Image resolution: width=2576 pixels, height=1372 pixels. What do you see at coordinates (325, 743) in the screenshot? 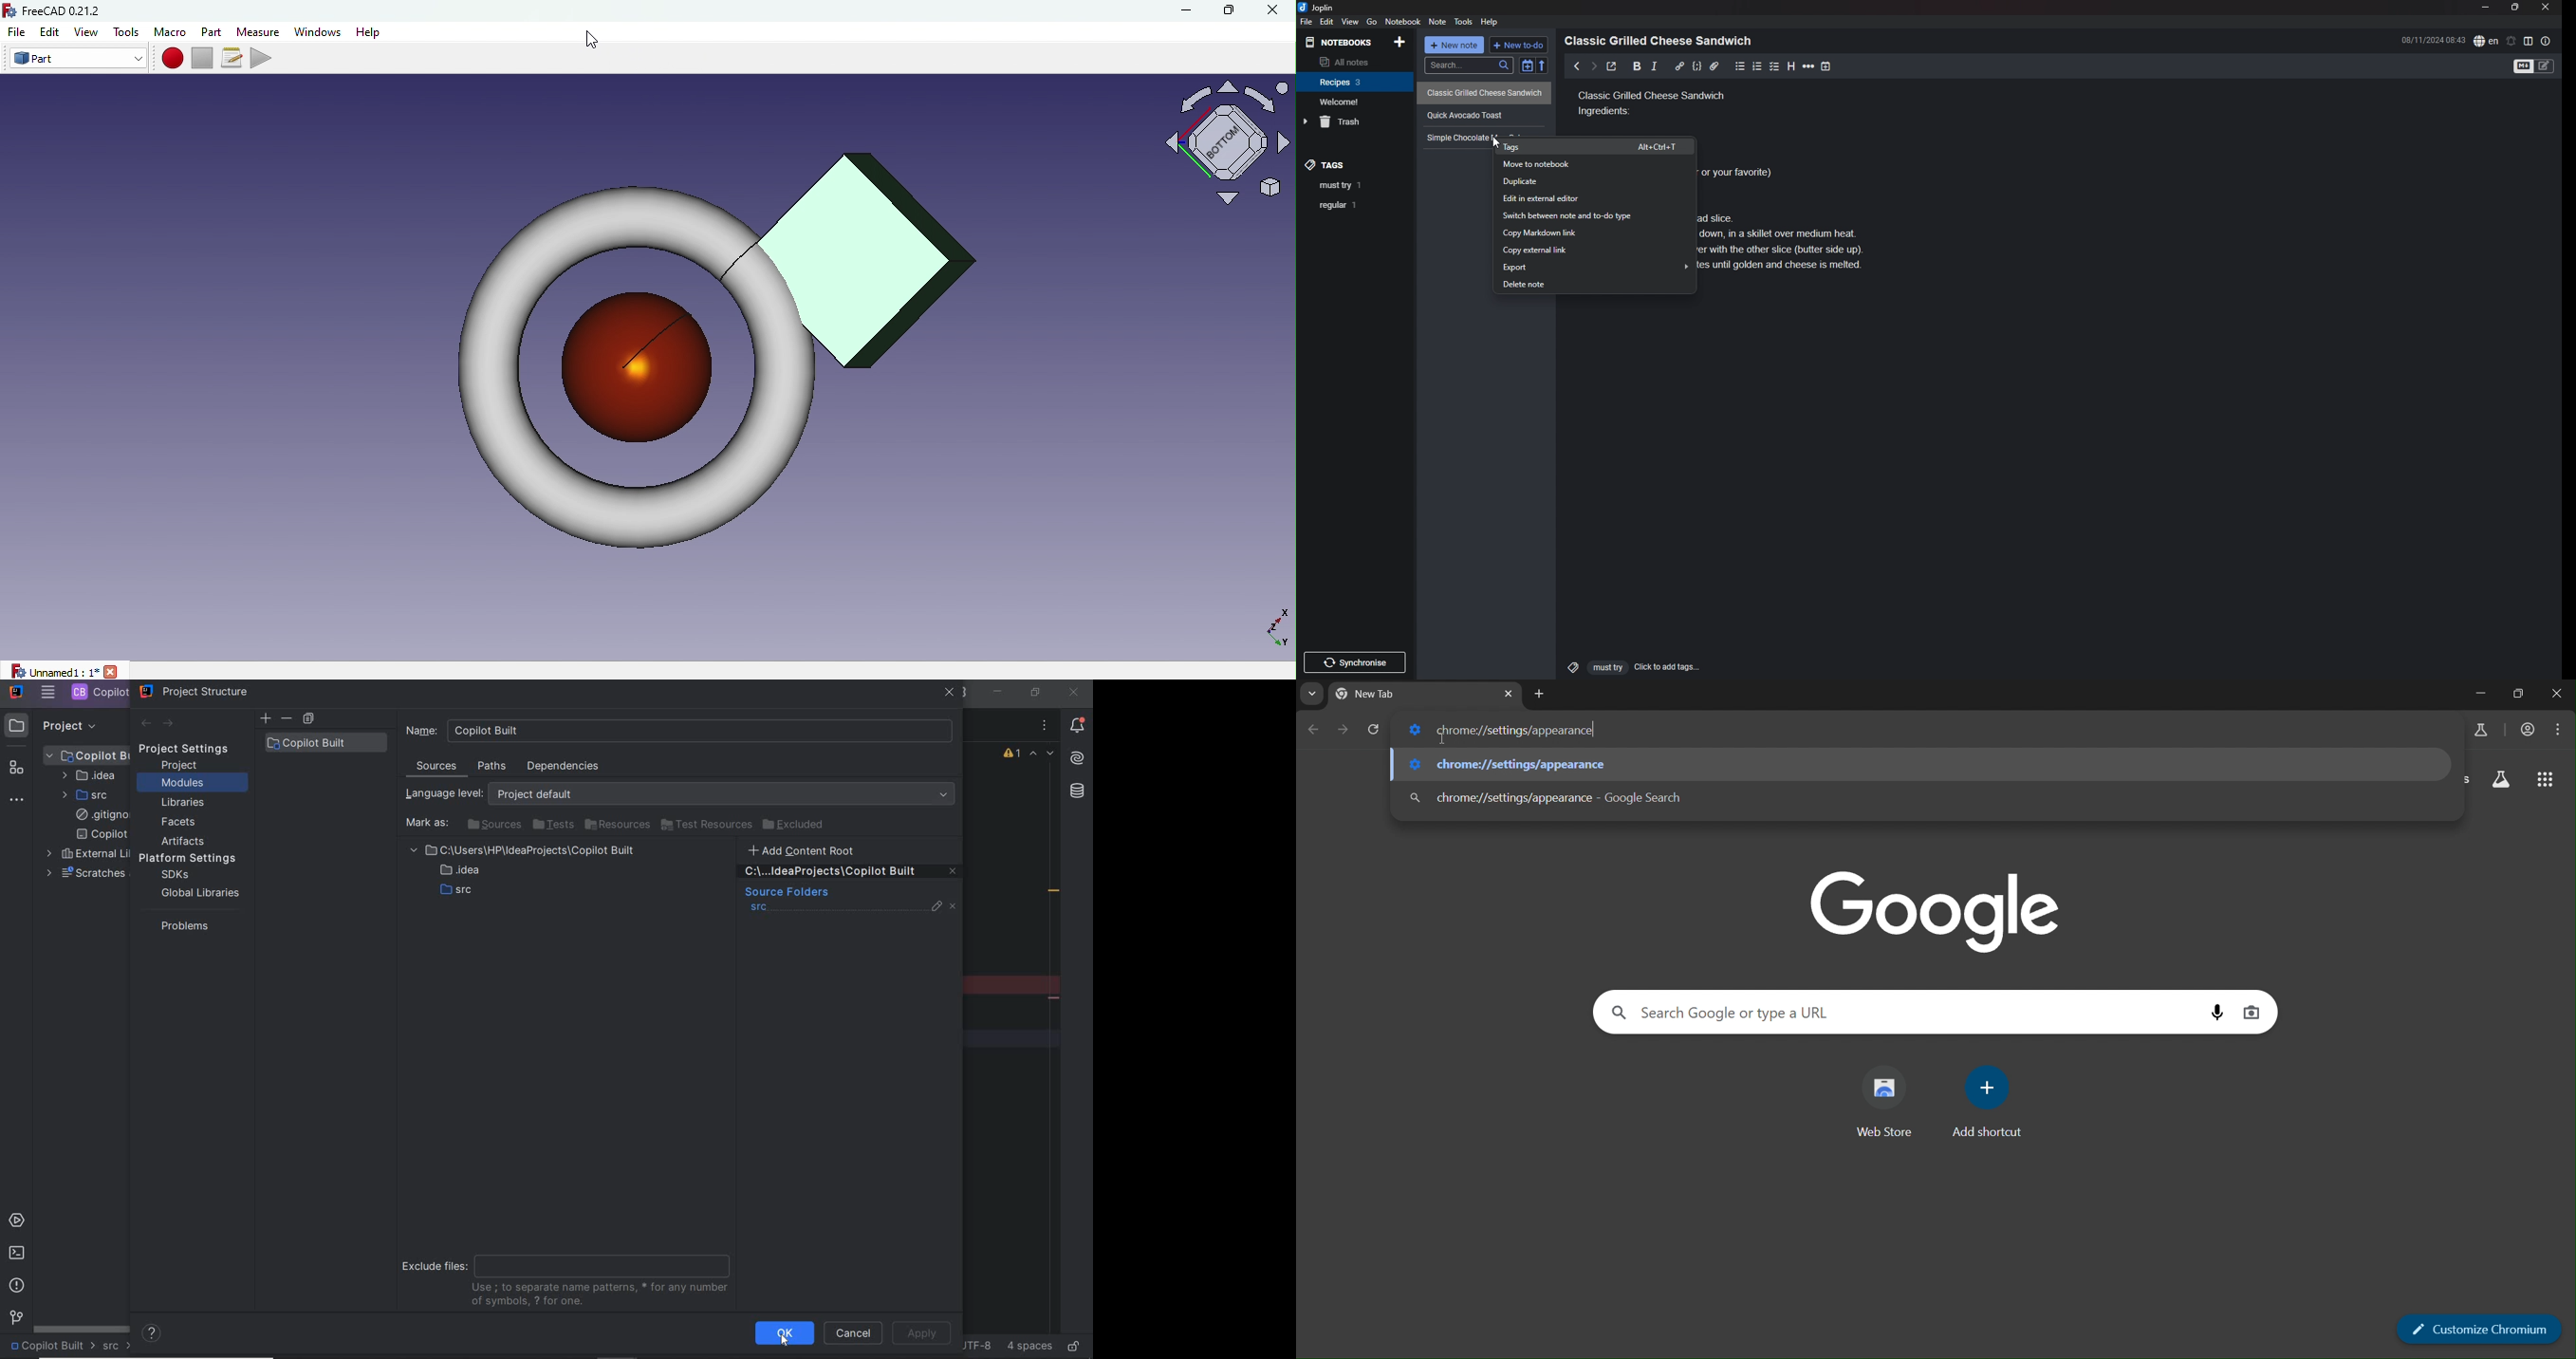
I see `copilot built` at bounding box center [325, 743].